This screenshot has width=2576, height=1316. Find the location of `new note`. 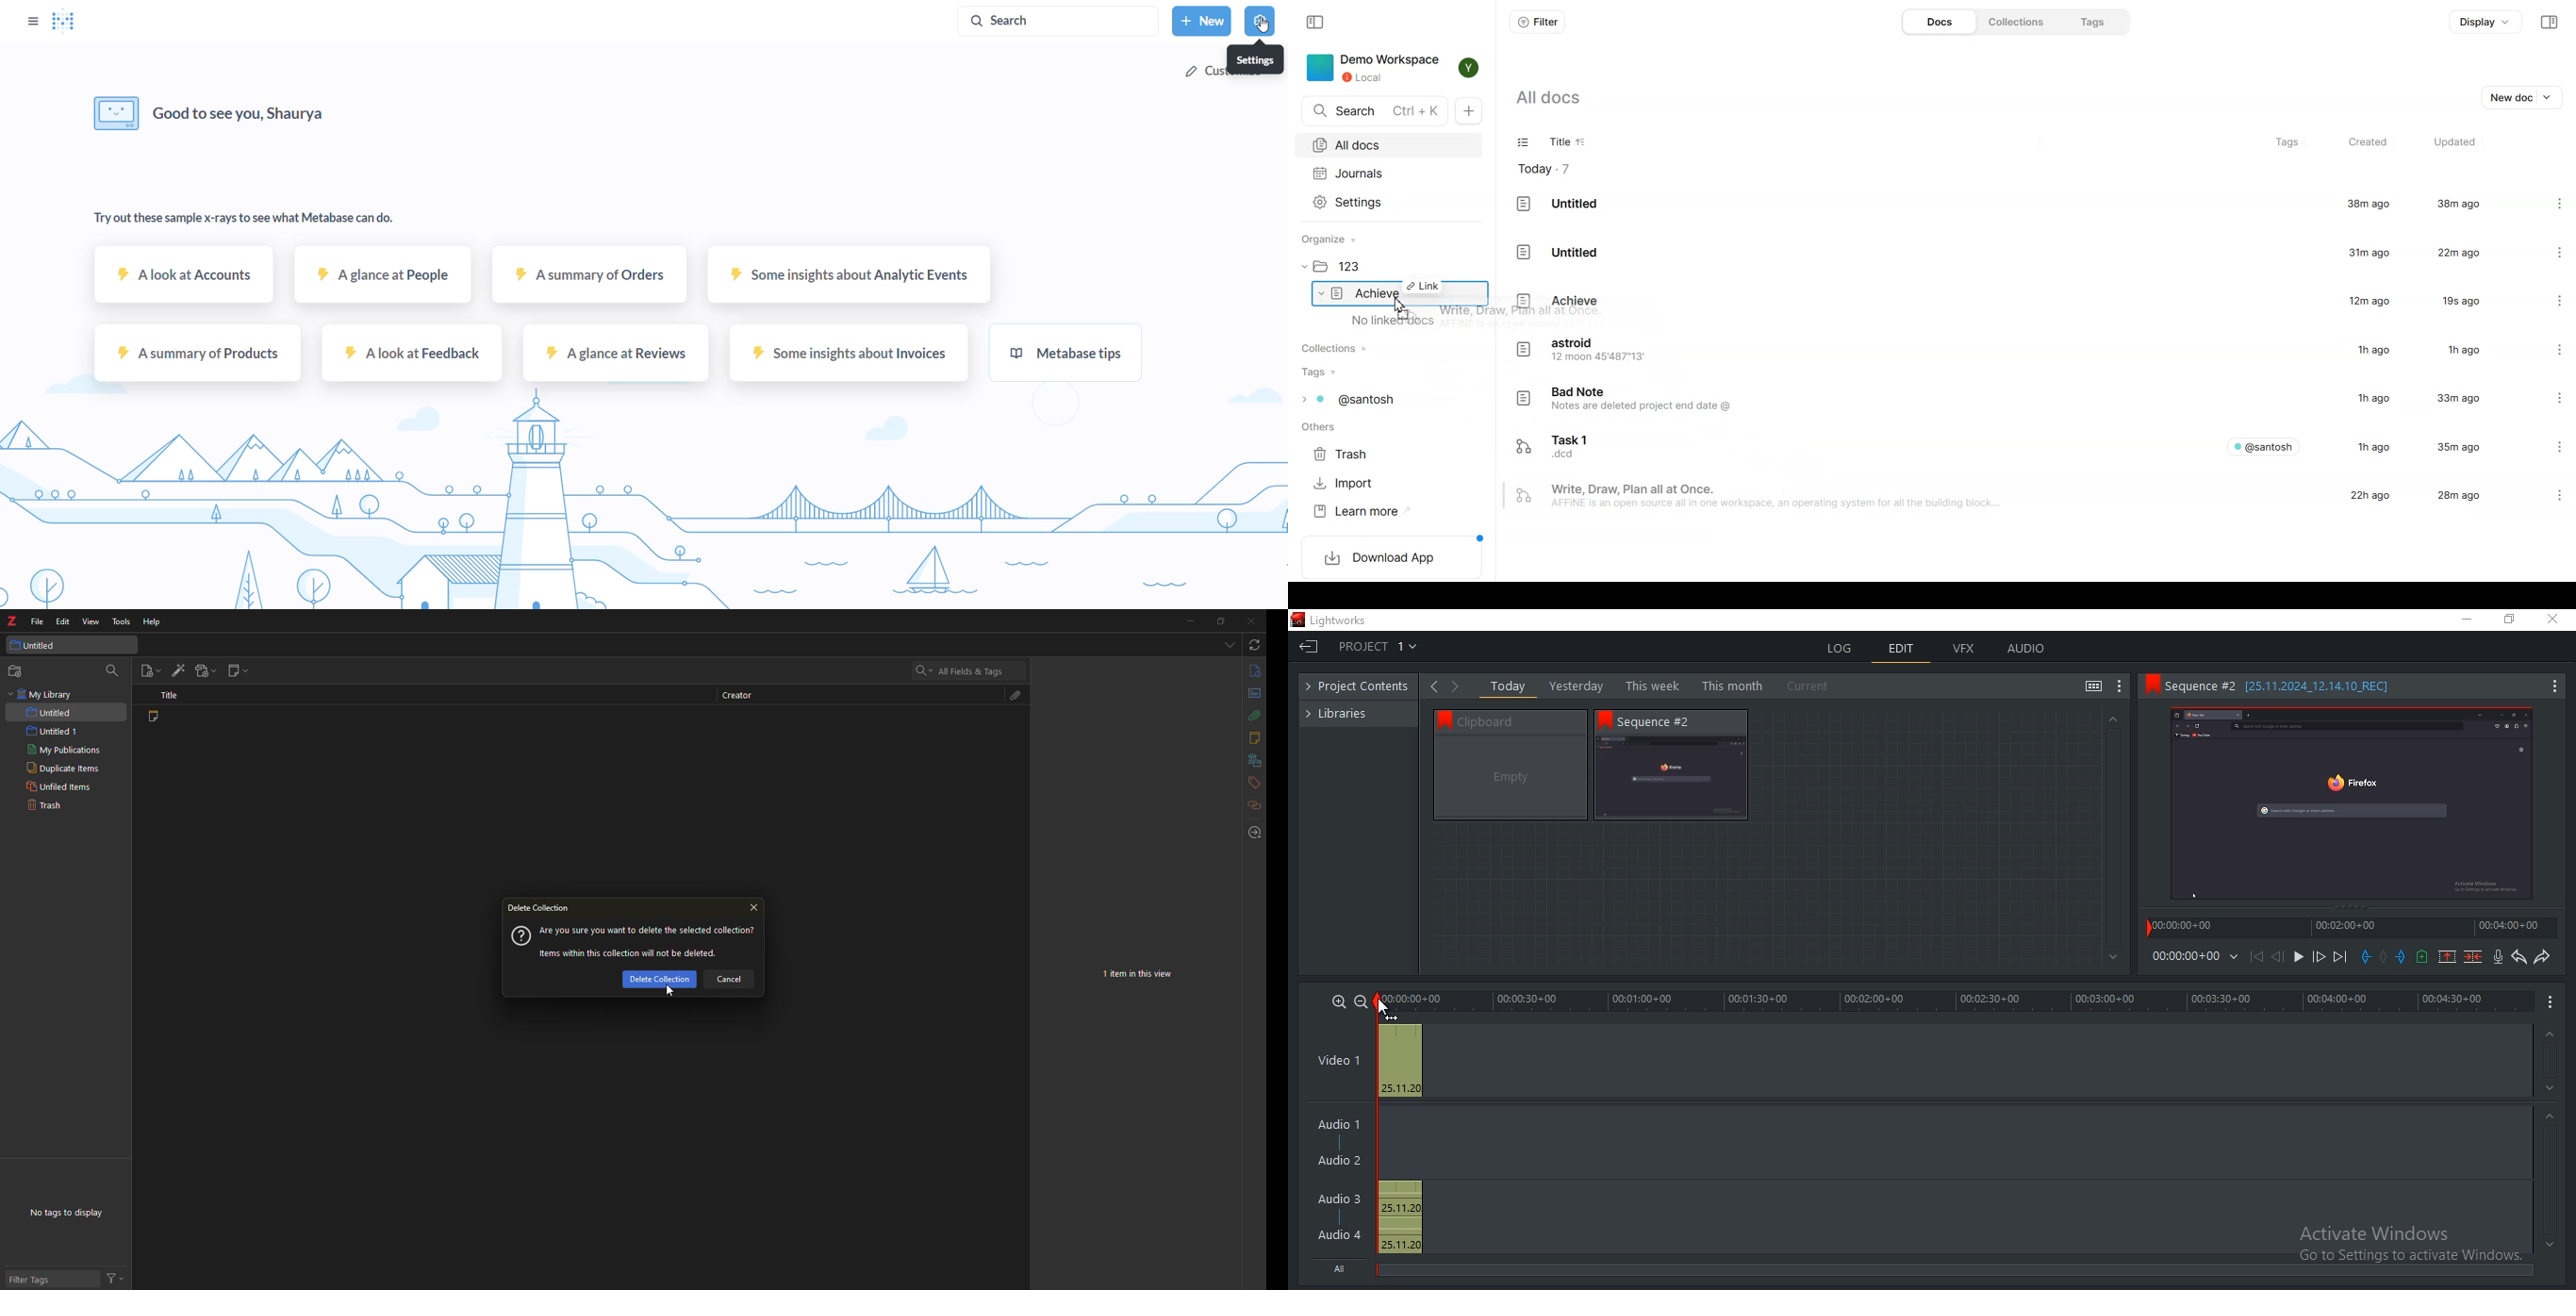

new note is located at coordinates (239, 671).